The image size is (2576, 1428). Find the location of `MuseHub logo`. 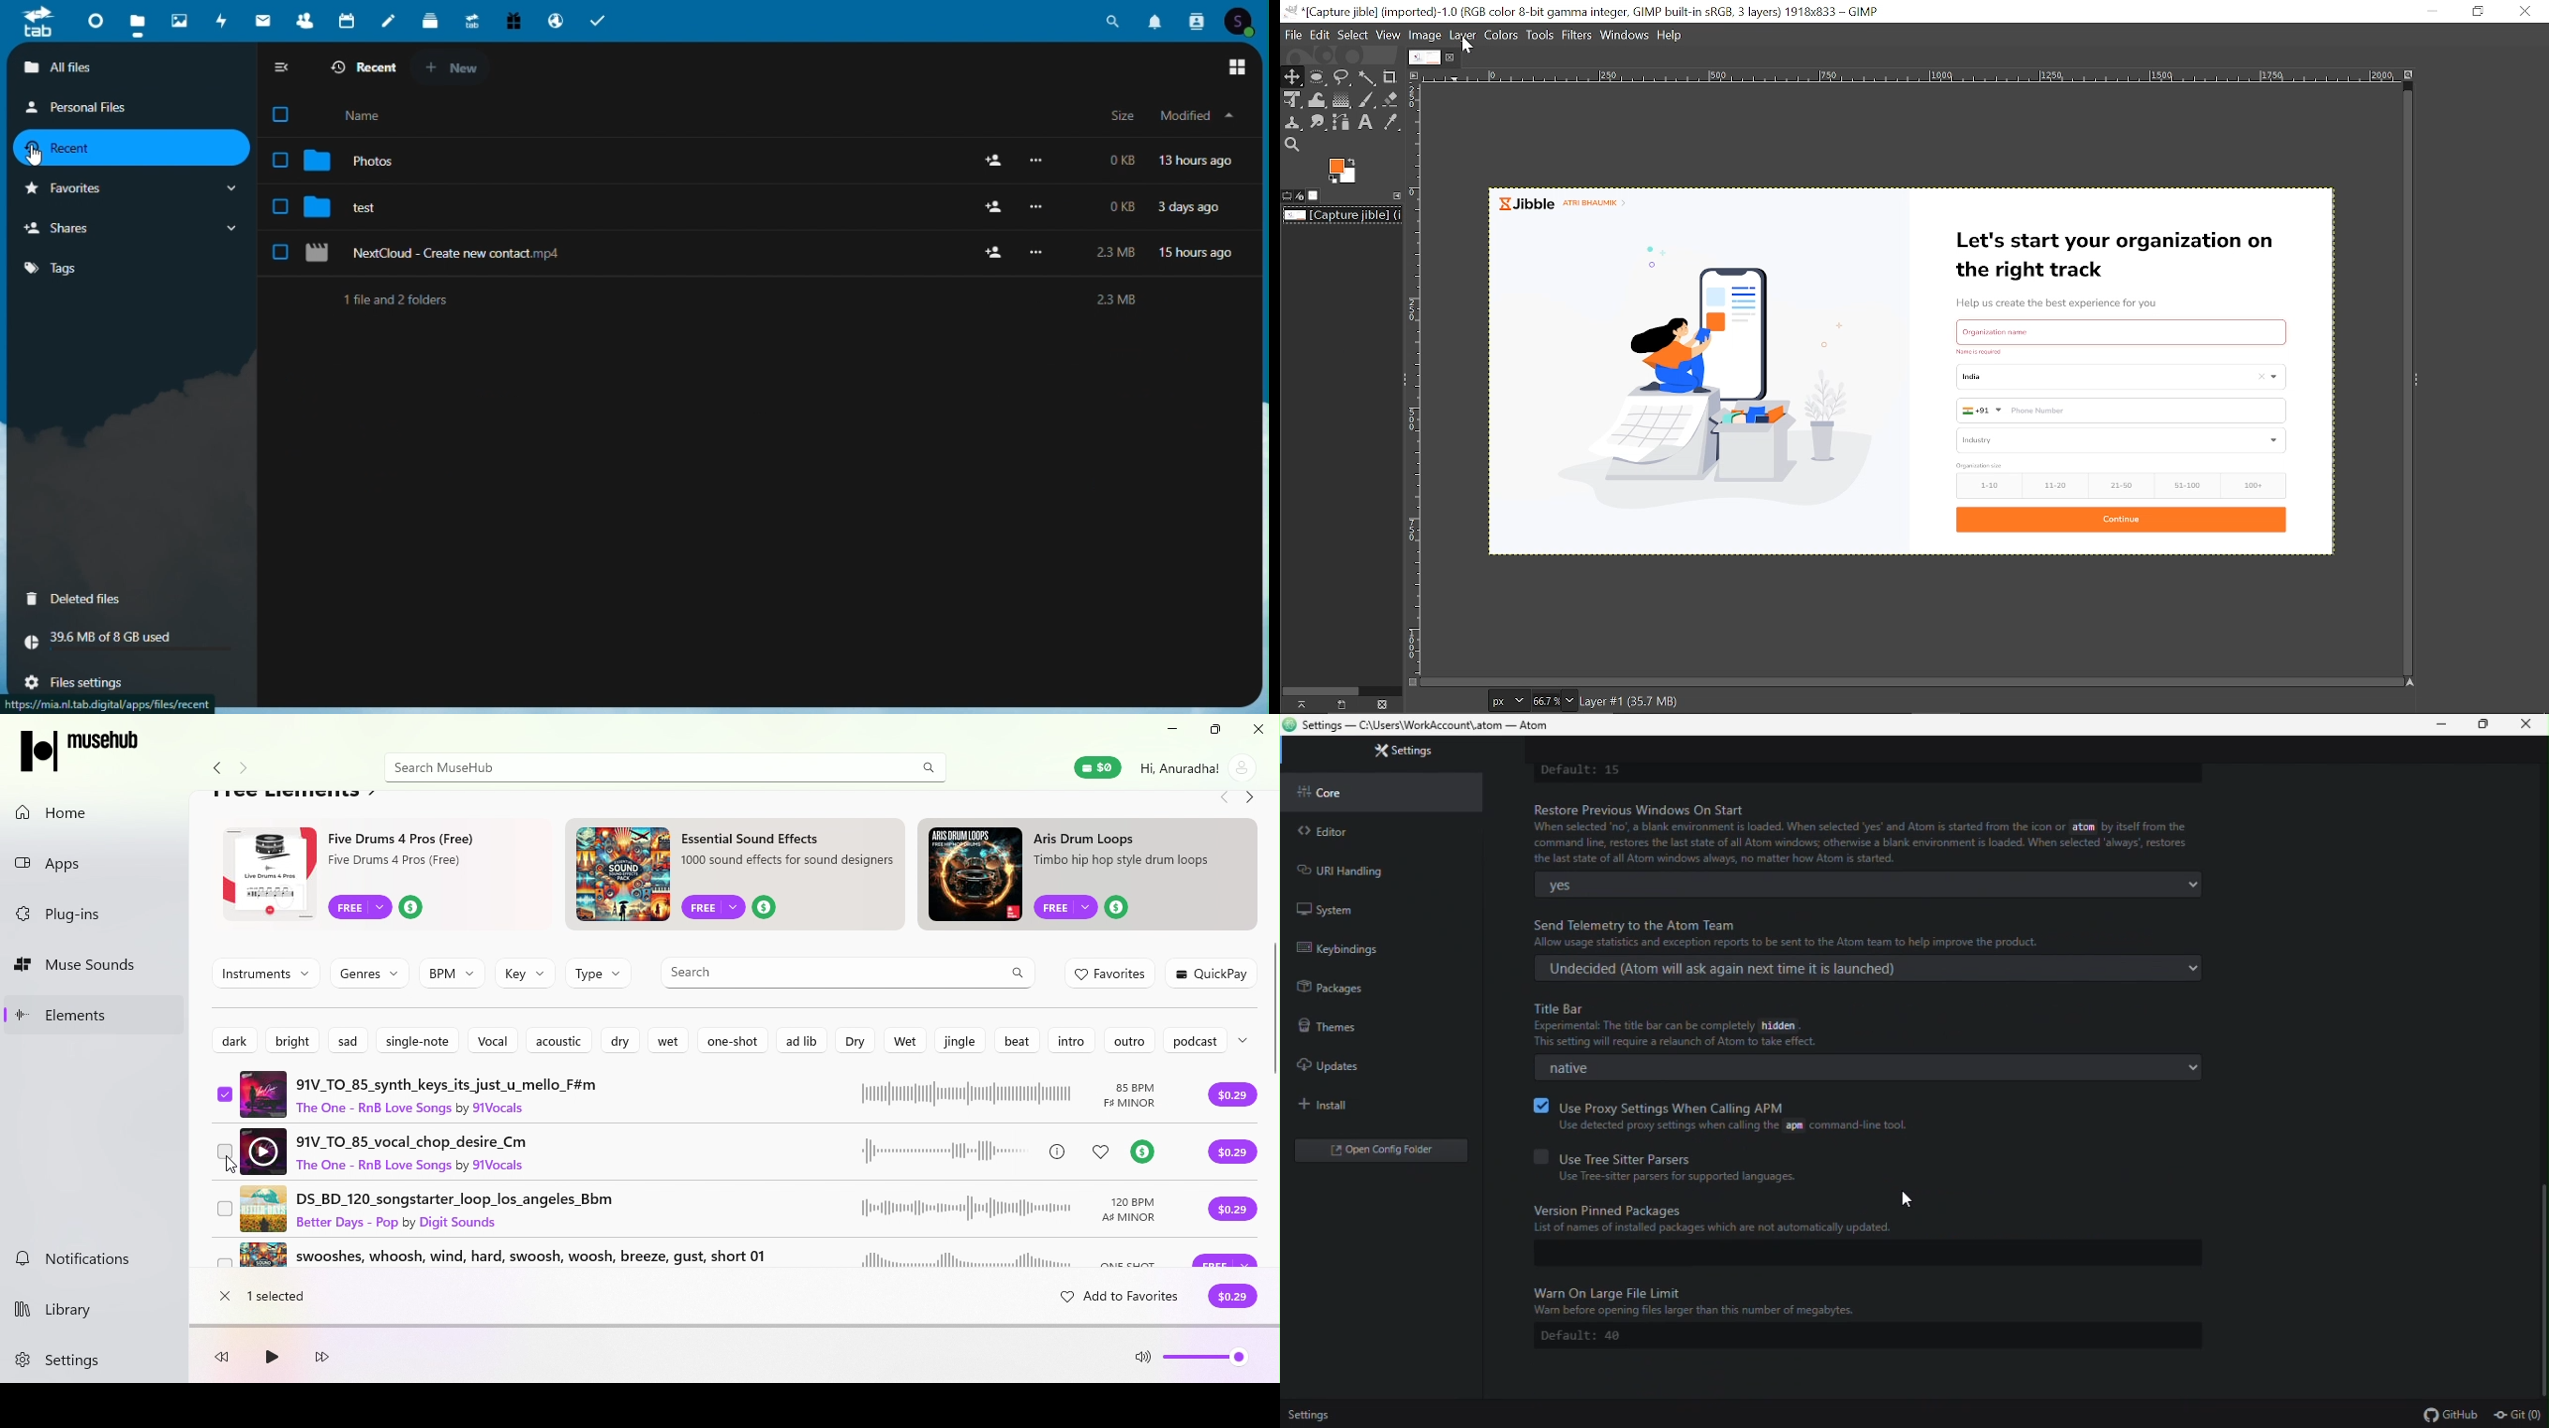

MuseHub logo is located at coordinates (84, 750).